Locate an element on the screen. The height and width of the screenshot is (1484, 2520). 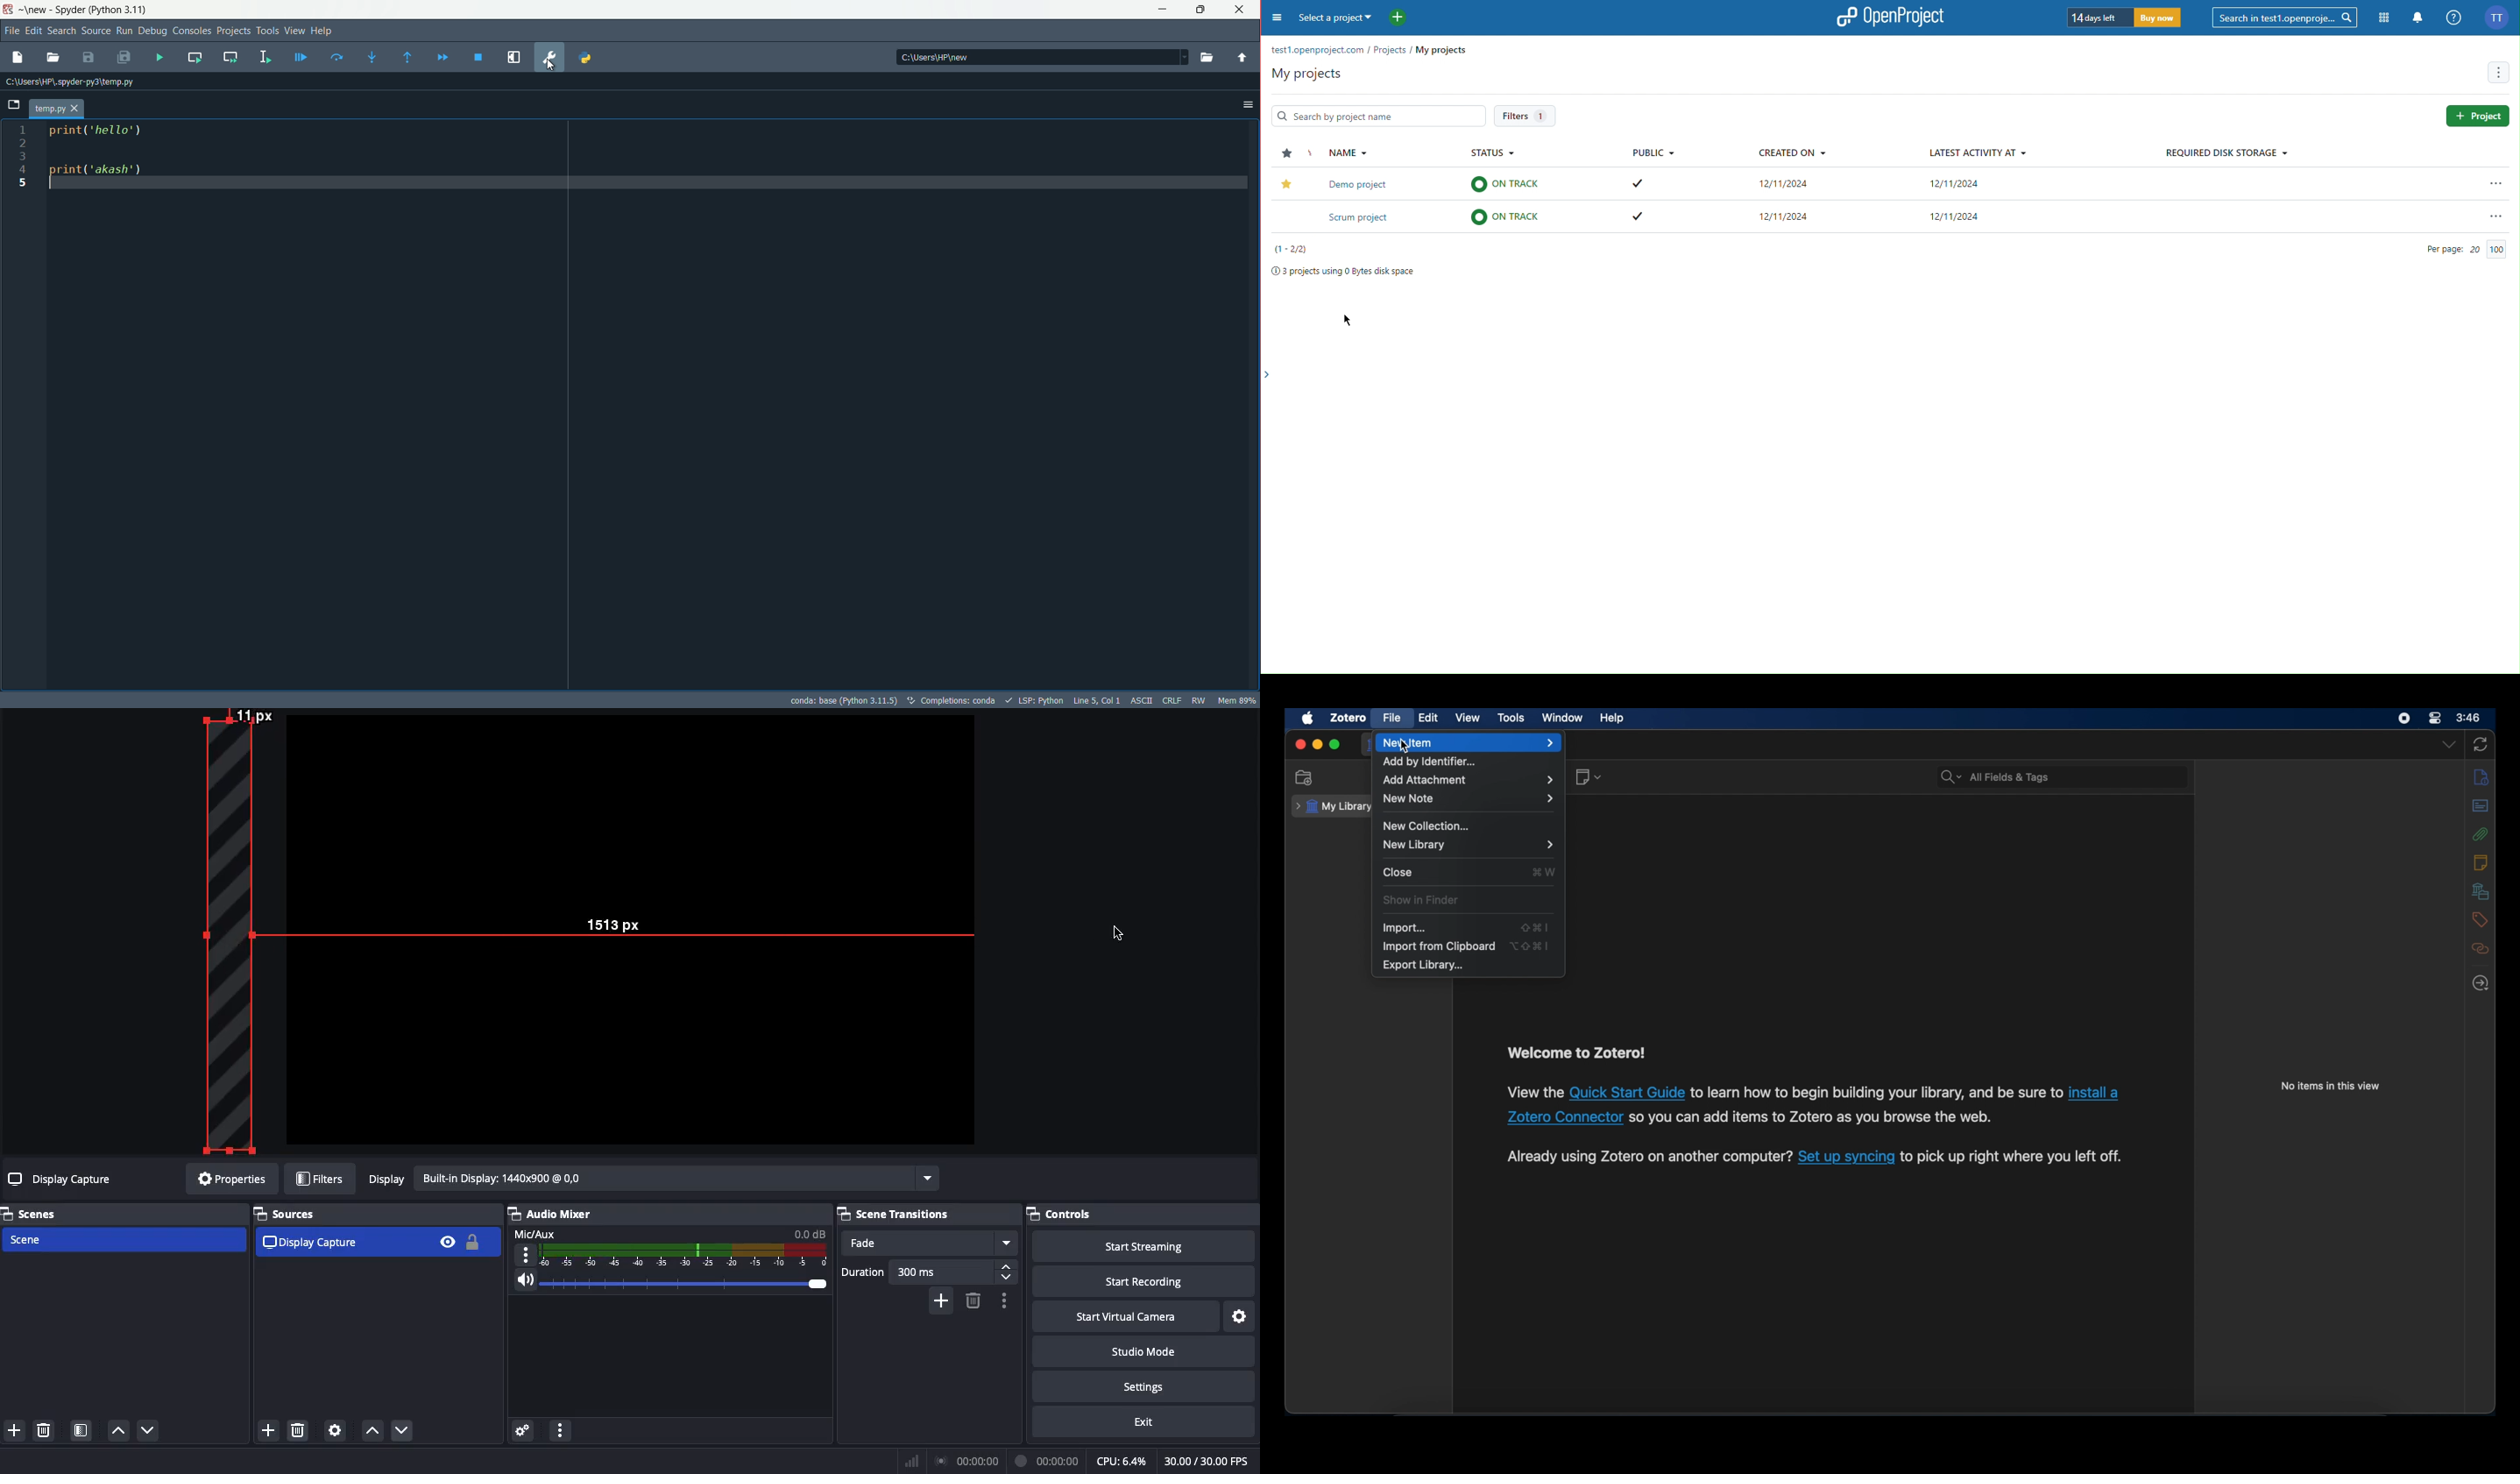
continue execution until next breakdown is located at coordinates (443, 58).